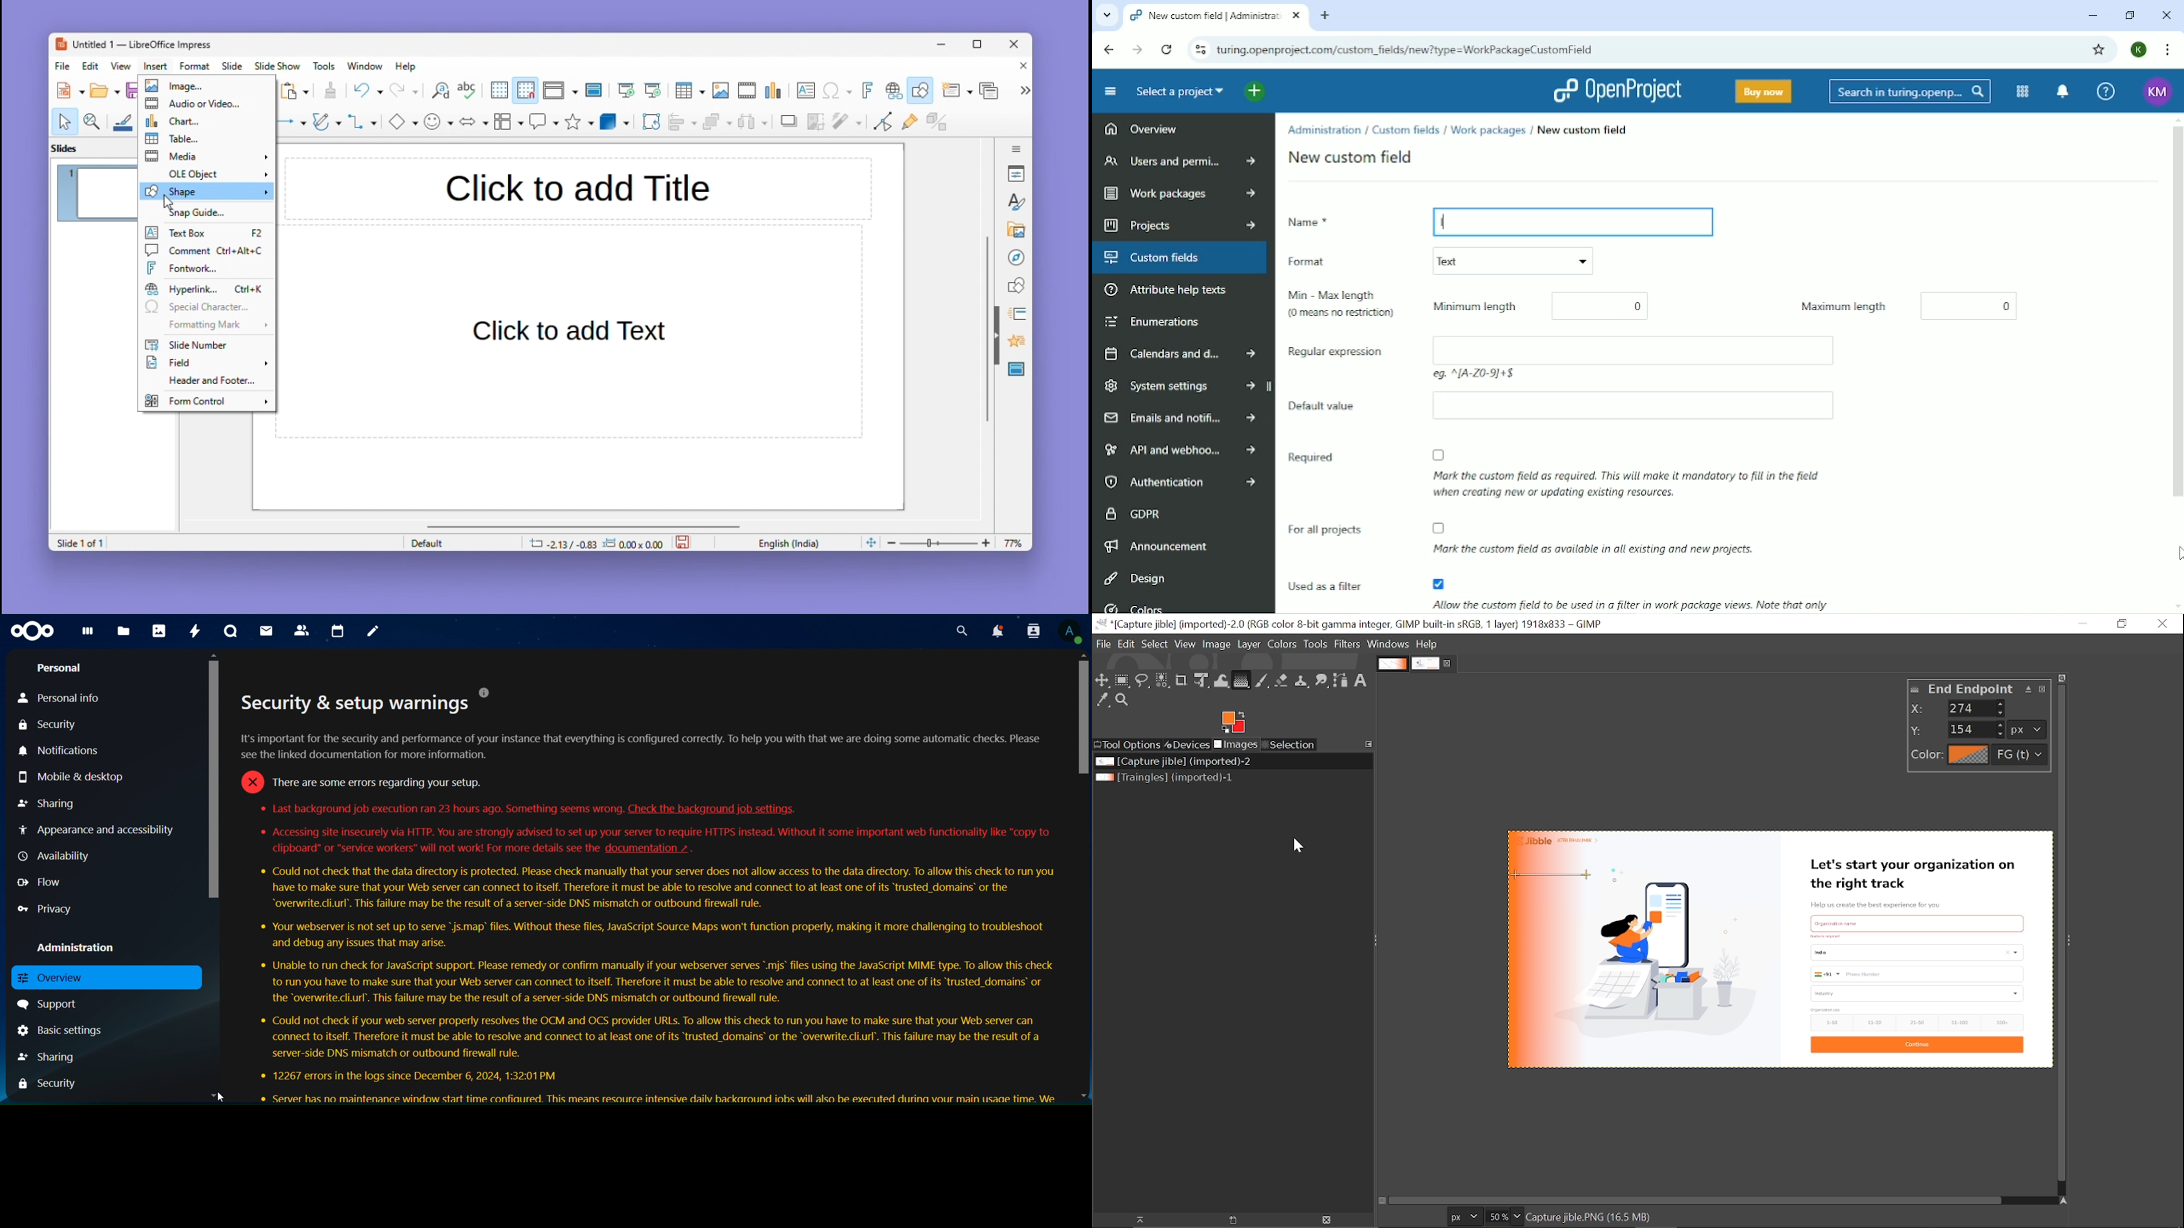 Image resolution: width=2184 pixels, height=1232 pixels. I want to click on Crop image, so click(817, 125).